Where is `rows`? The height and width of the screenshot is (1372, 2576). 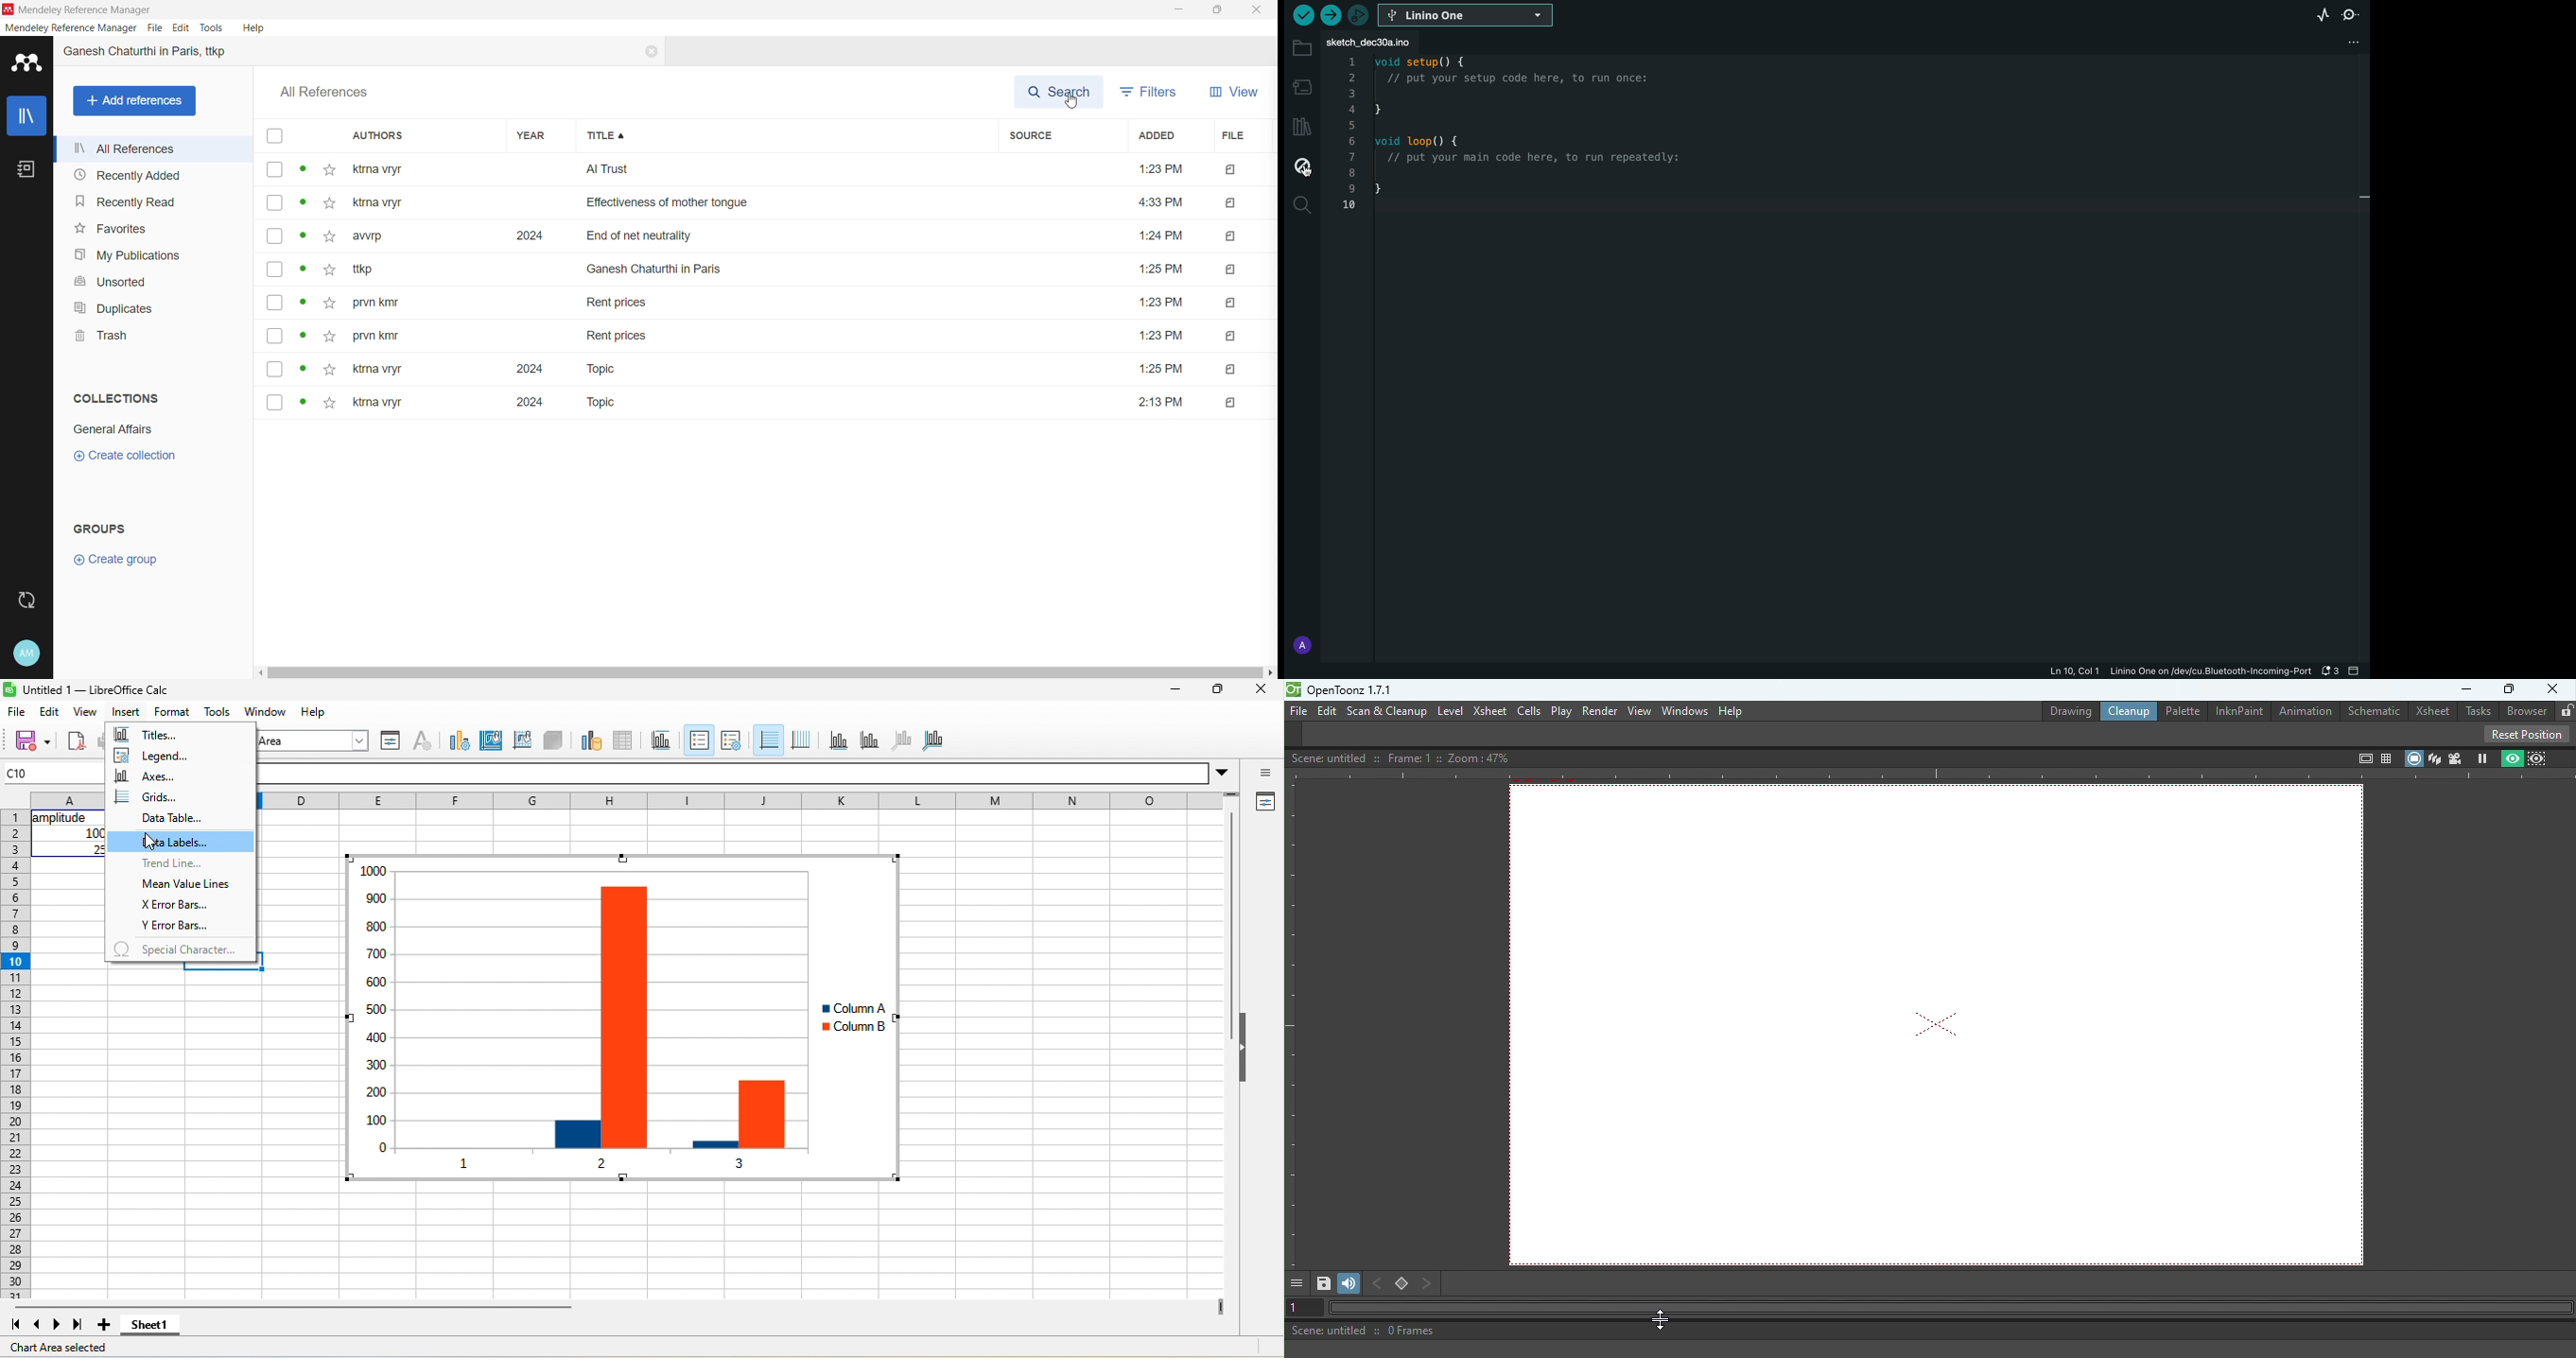 rows is located at coordinates (14, 1054).